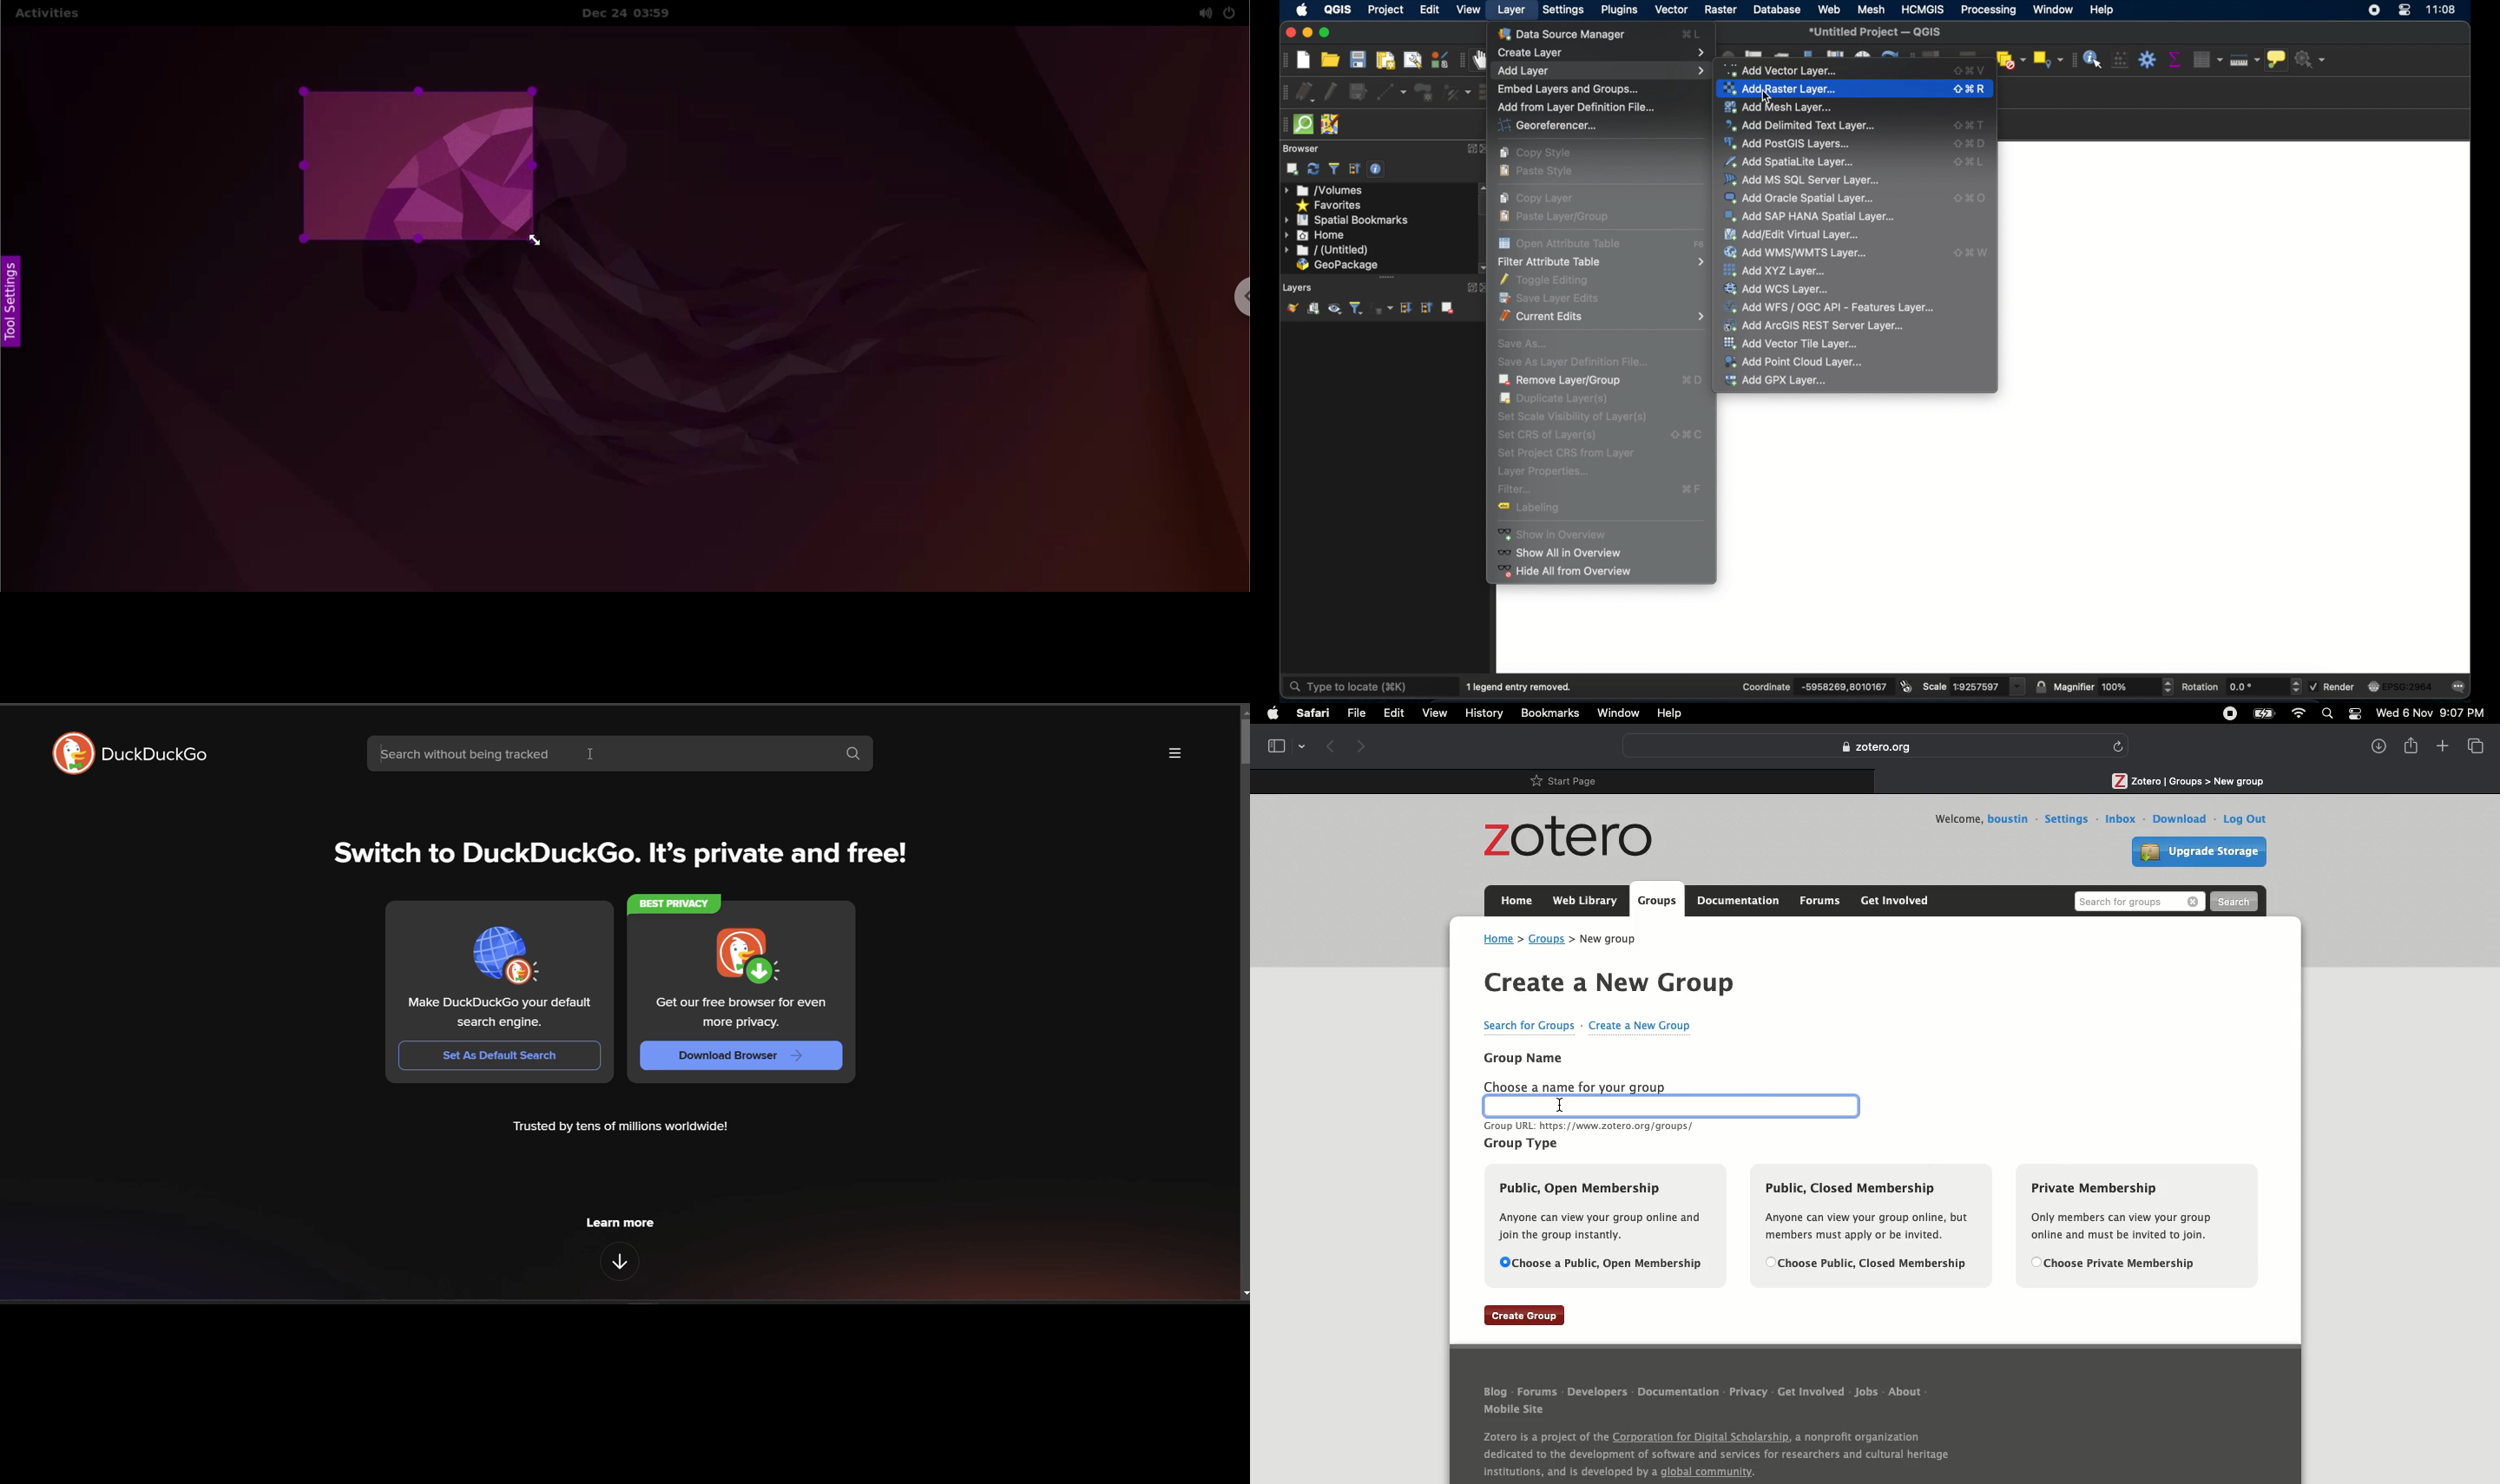 This screenshot has width=2520, height=1484. I want to click on Clicked text box, so click(1673, 1108).